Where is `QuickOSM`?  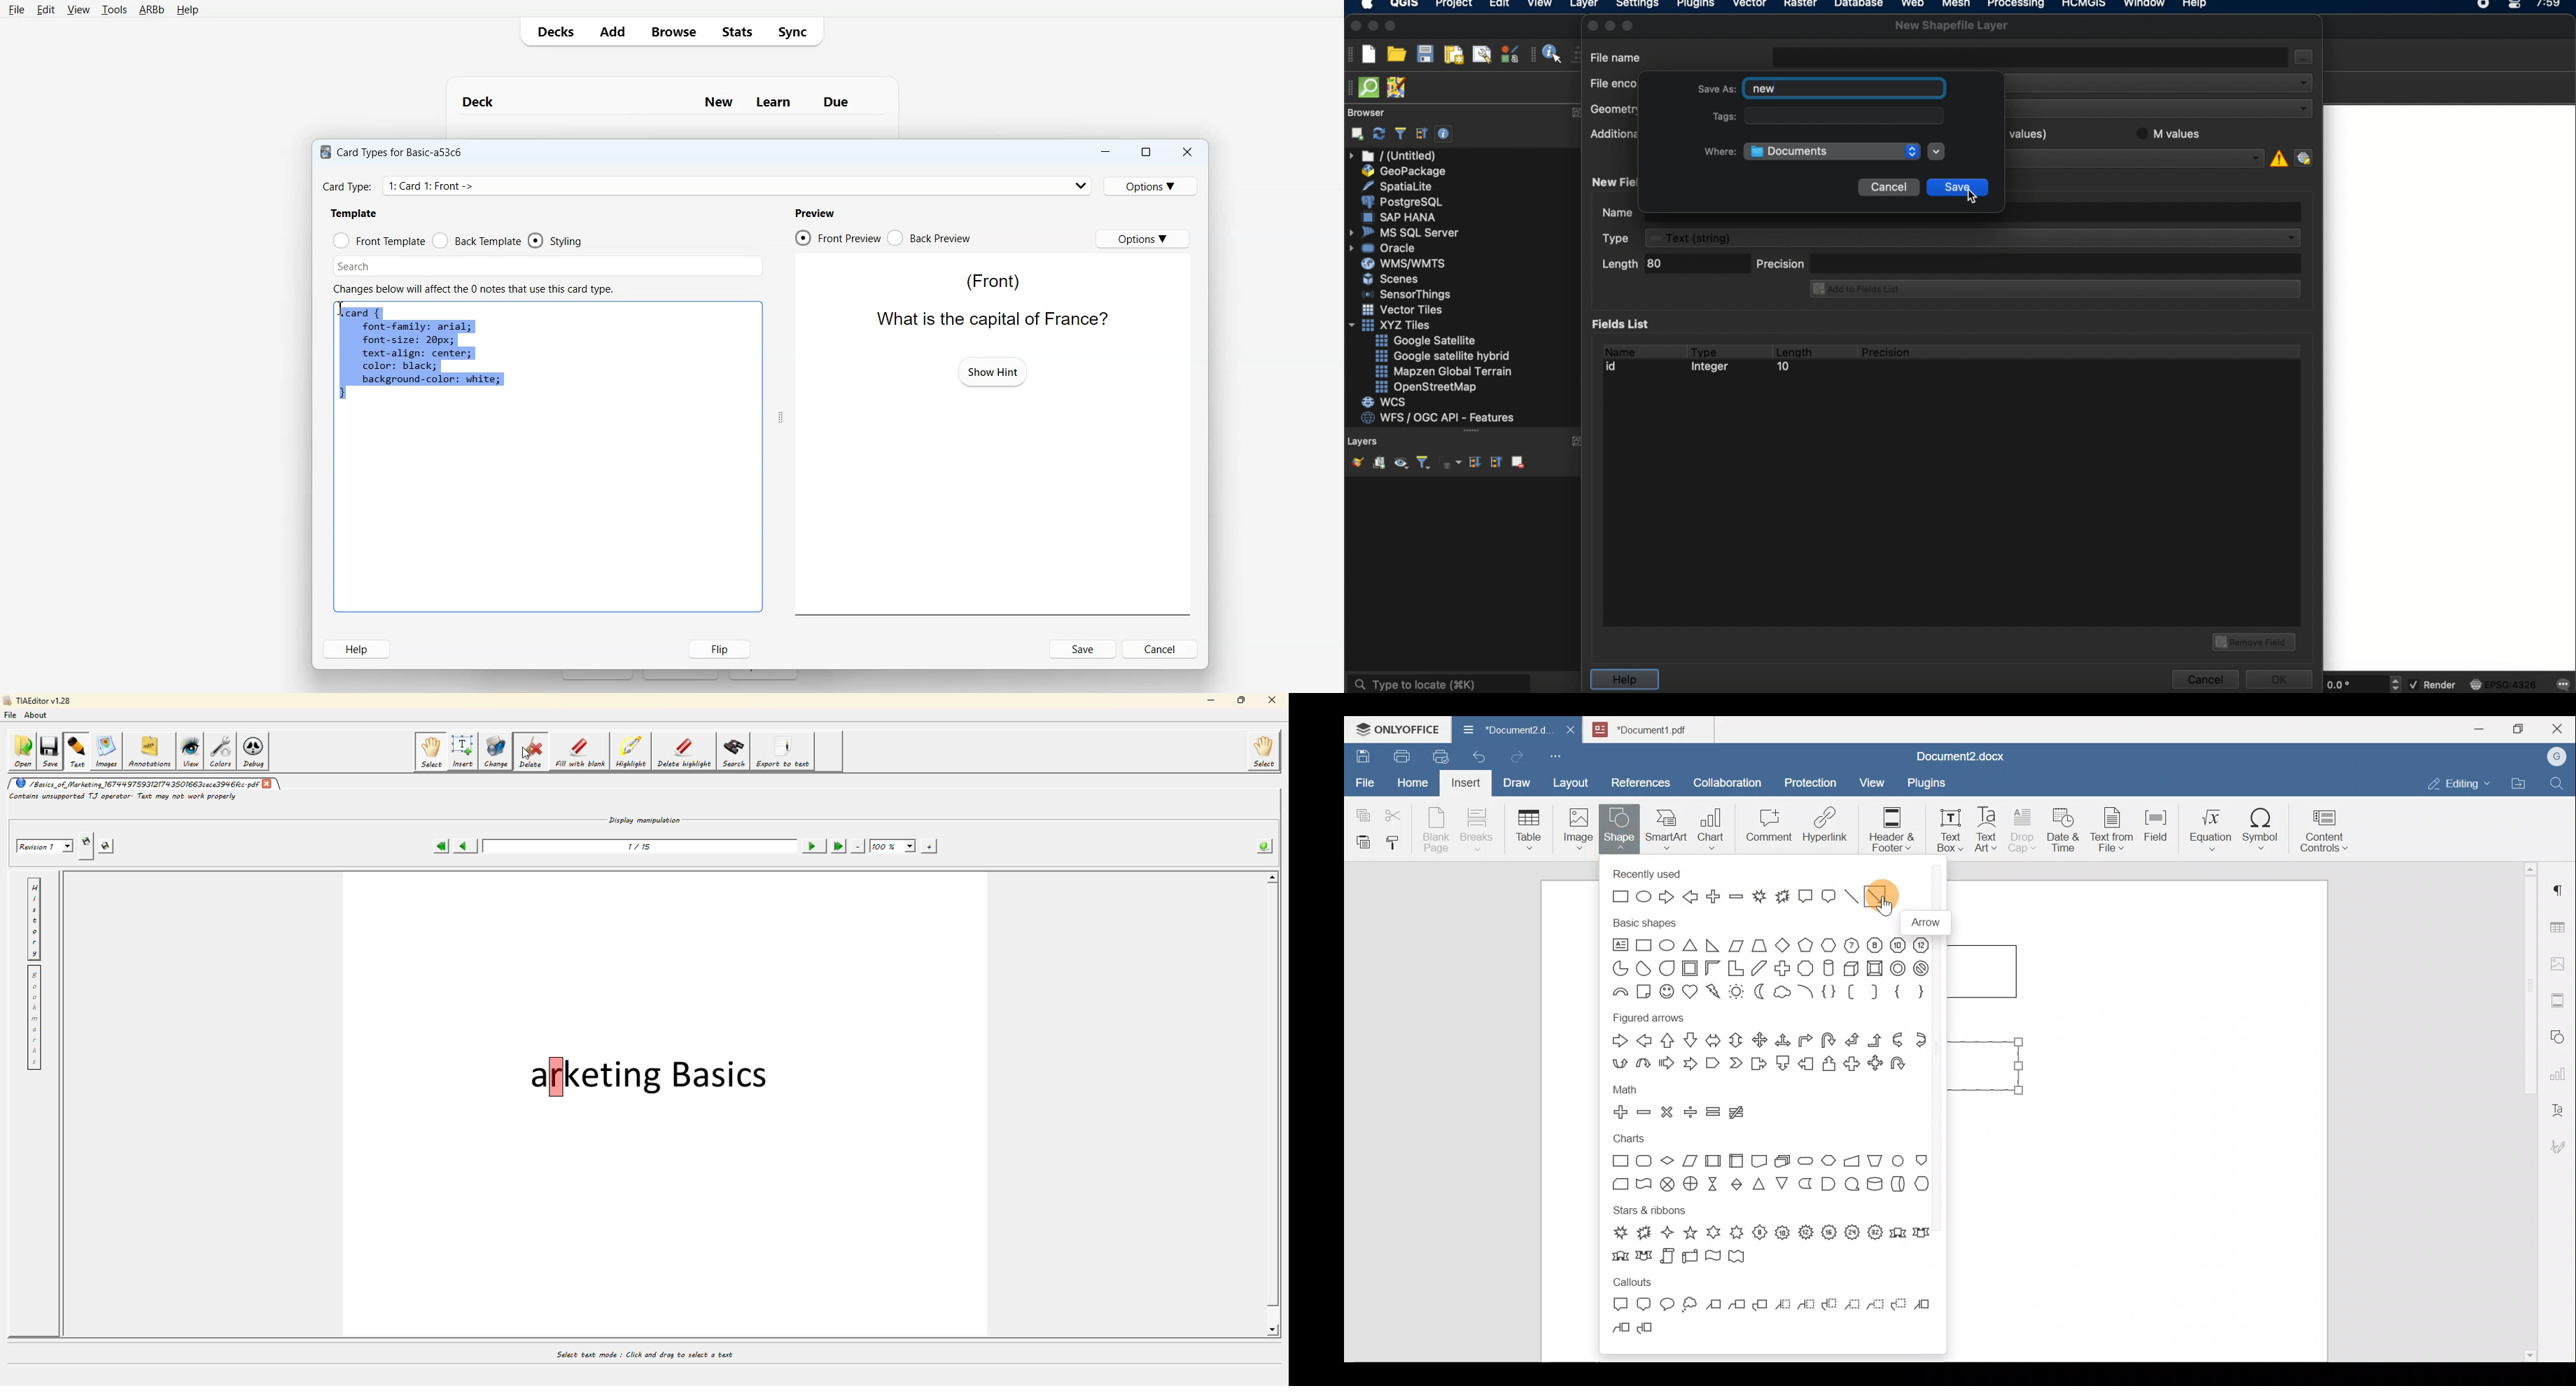 QuickOSM is located at coordinates (1372, 87).